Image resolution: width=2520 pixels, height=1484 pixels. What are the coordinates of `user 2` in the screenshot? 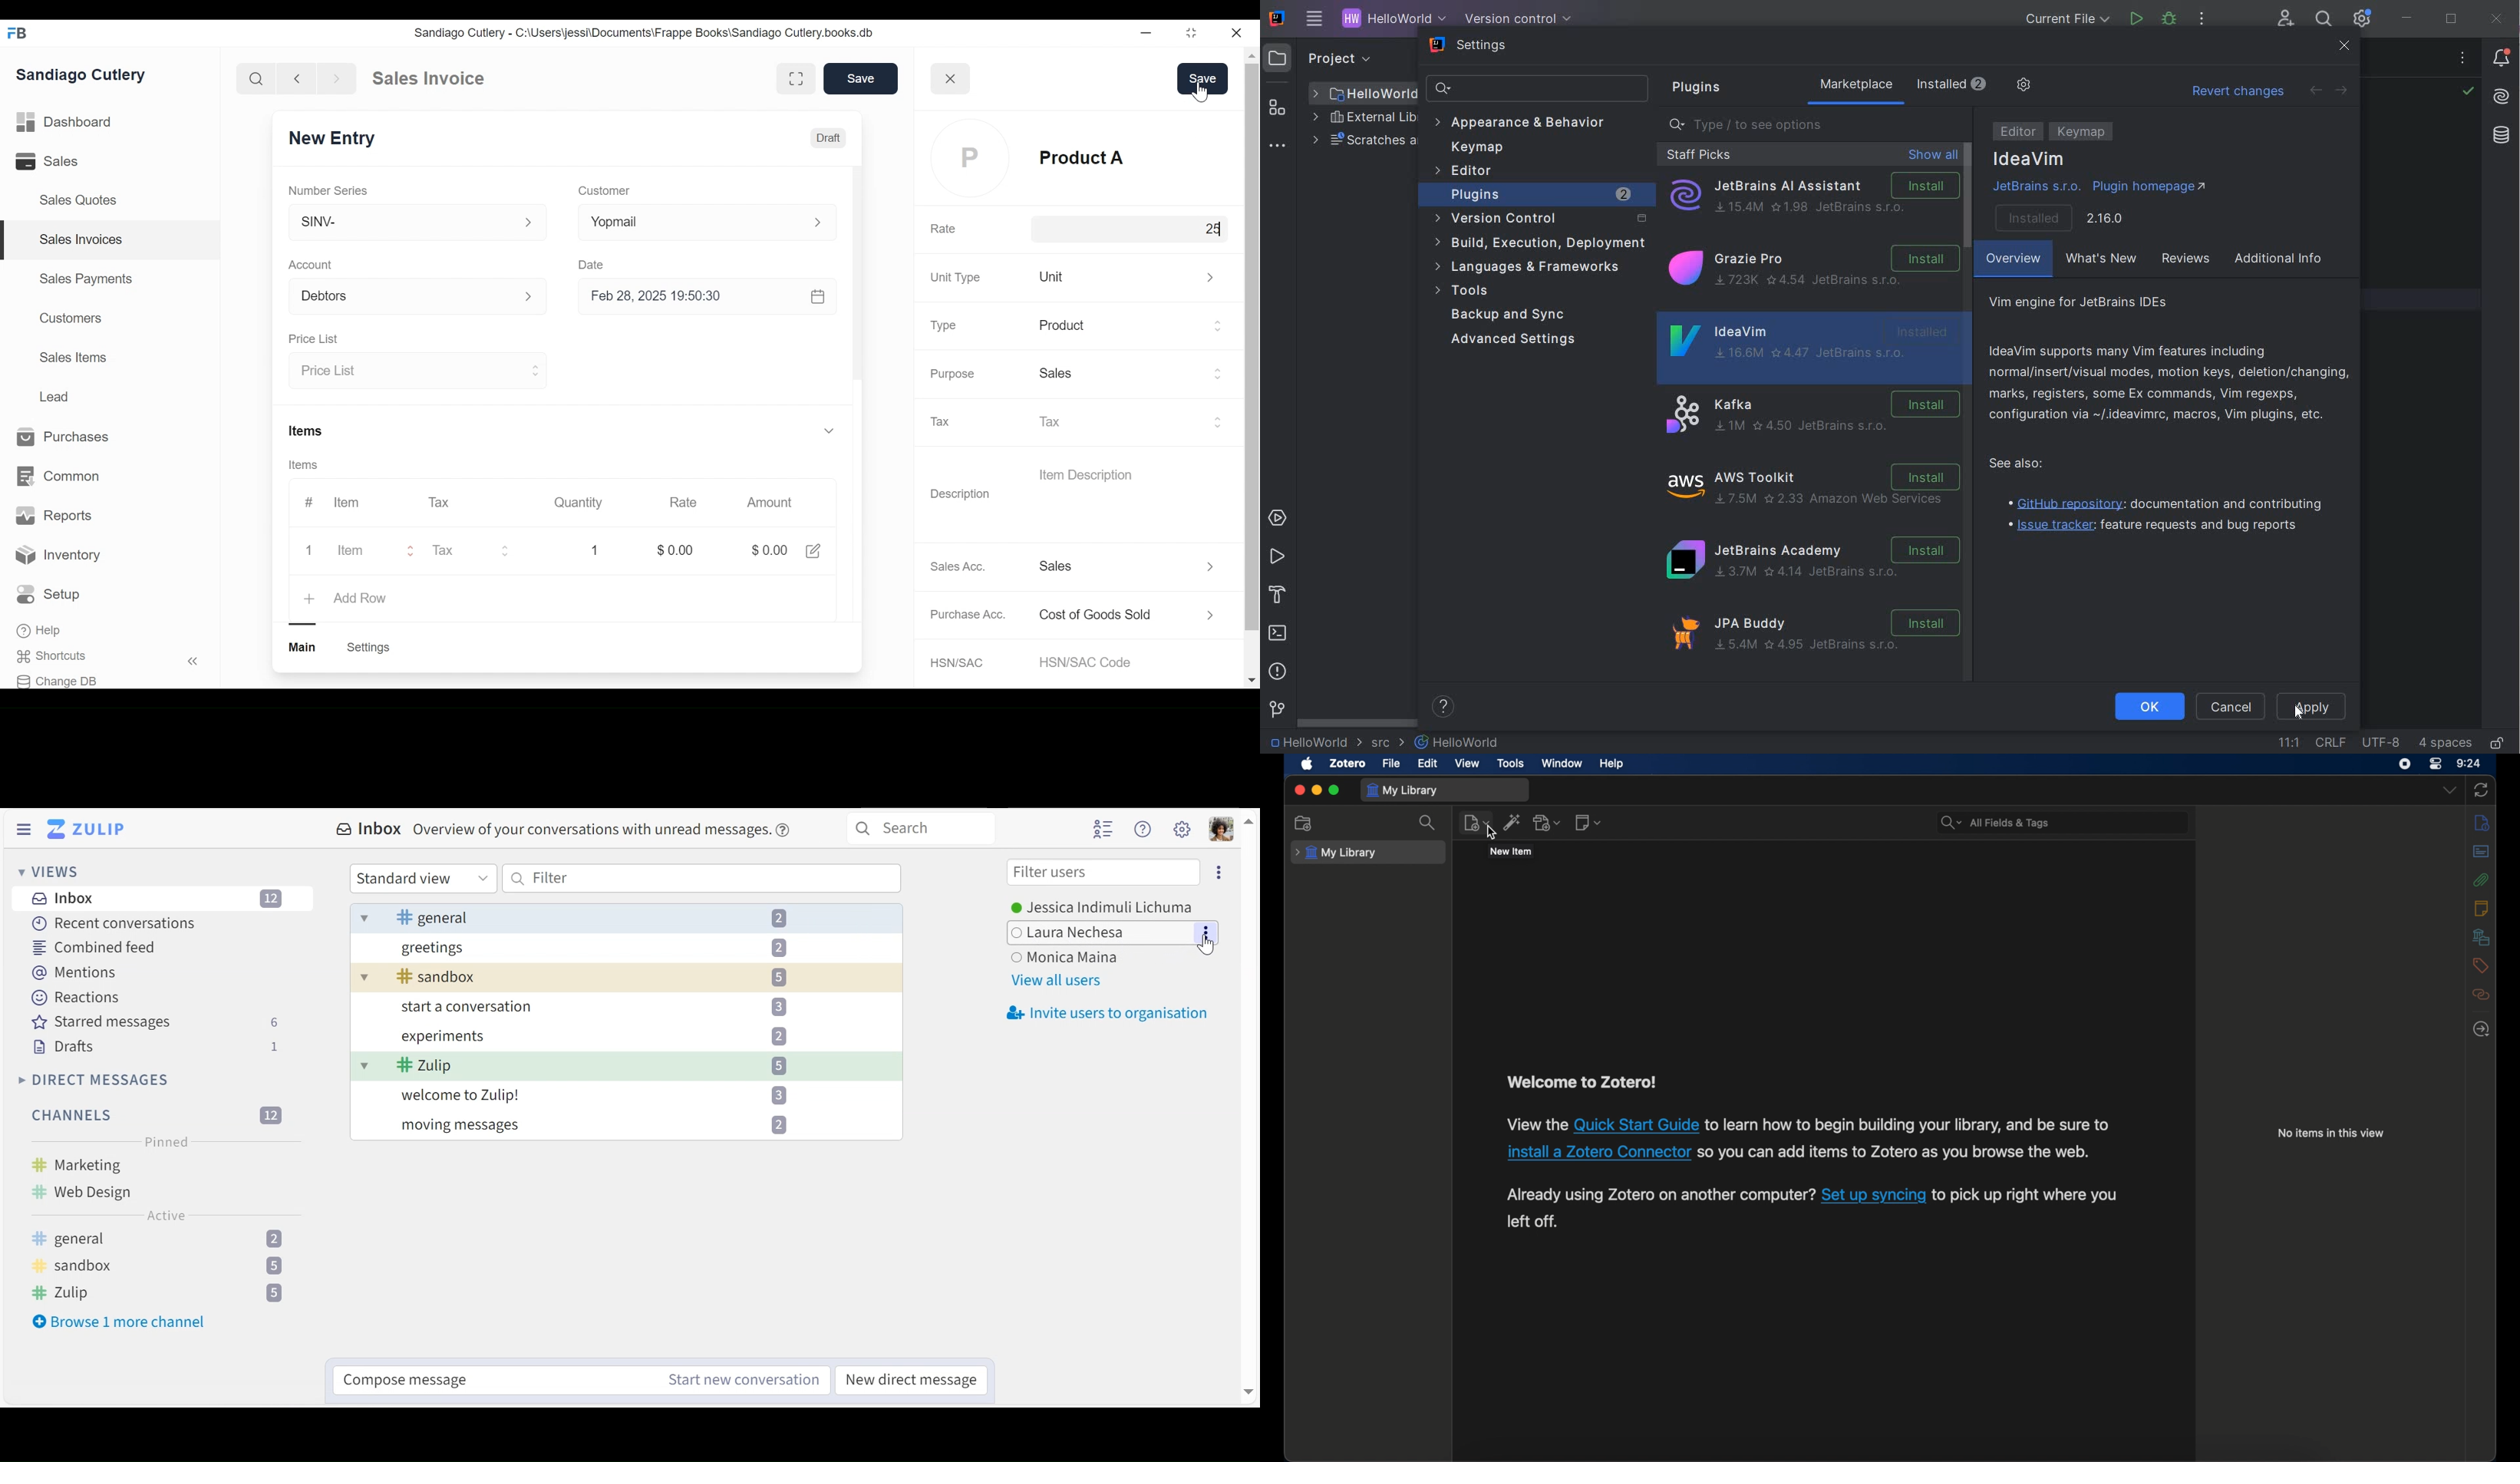 It's located at (1073, 932).